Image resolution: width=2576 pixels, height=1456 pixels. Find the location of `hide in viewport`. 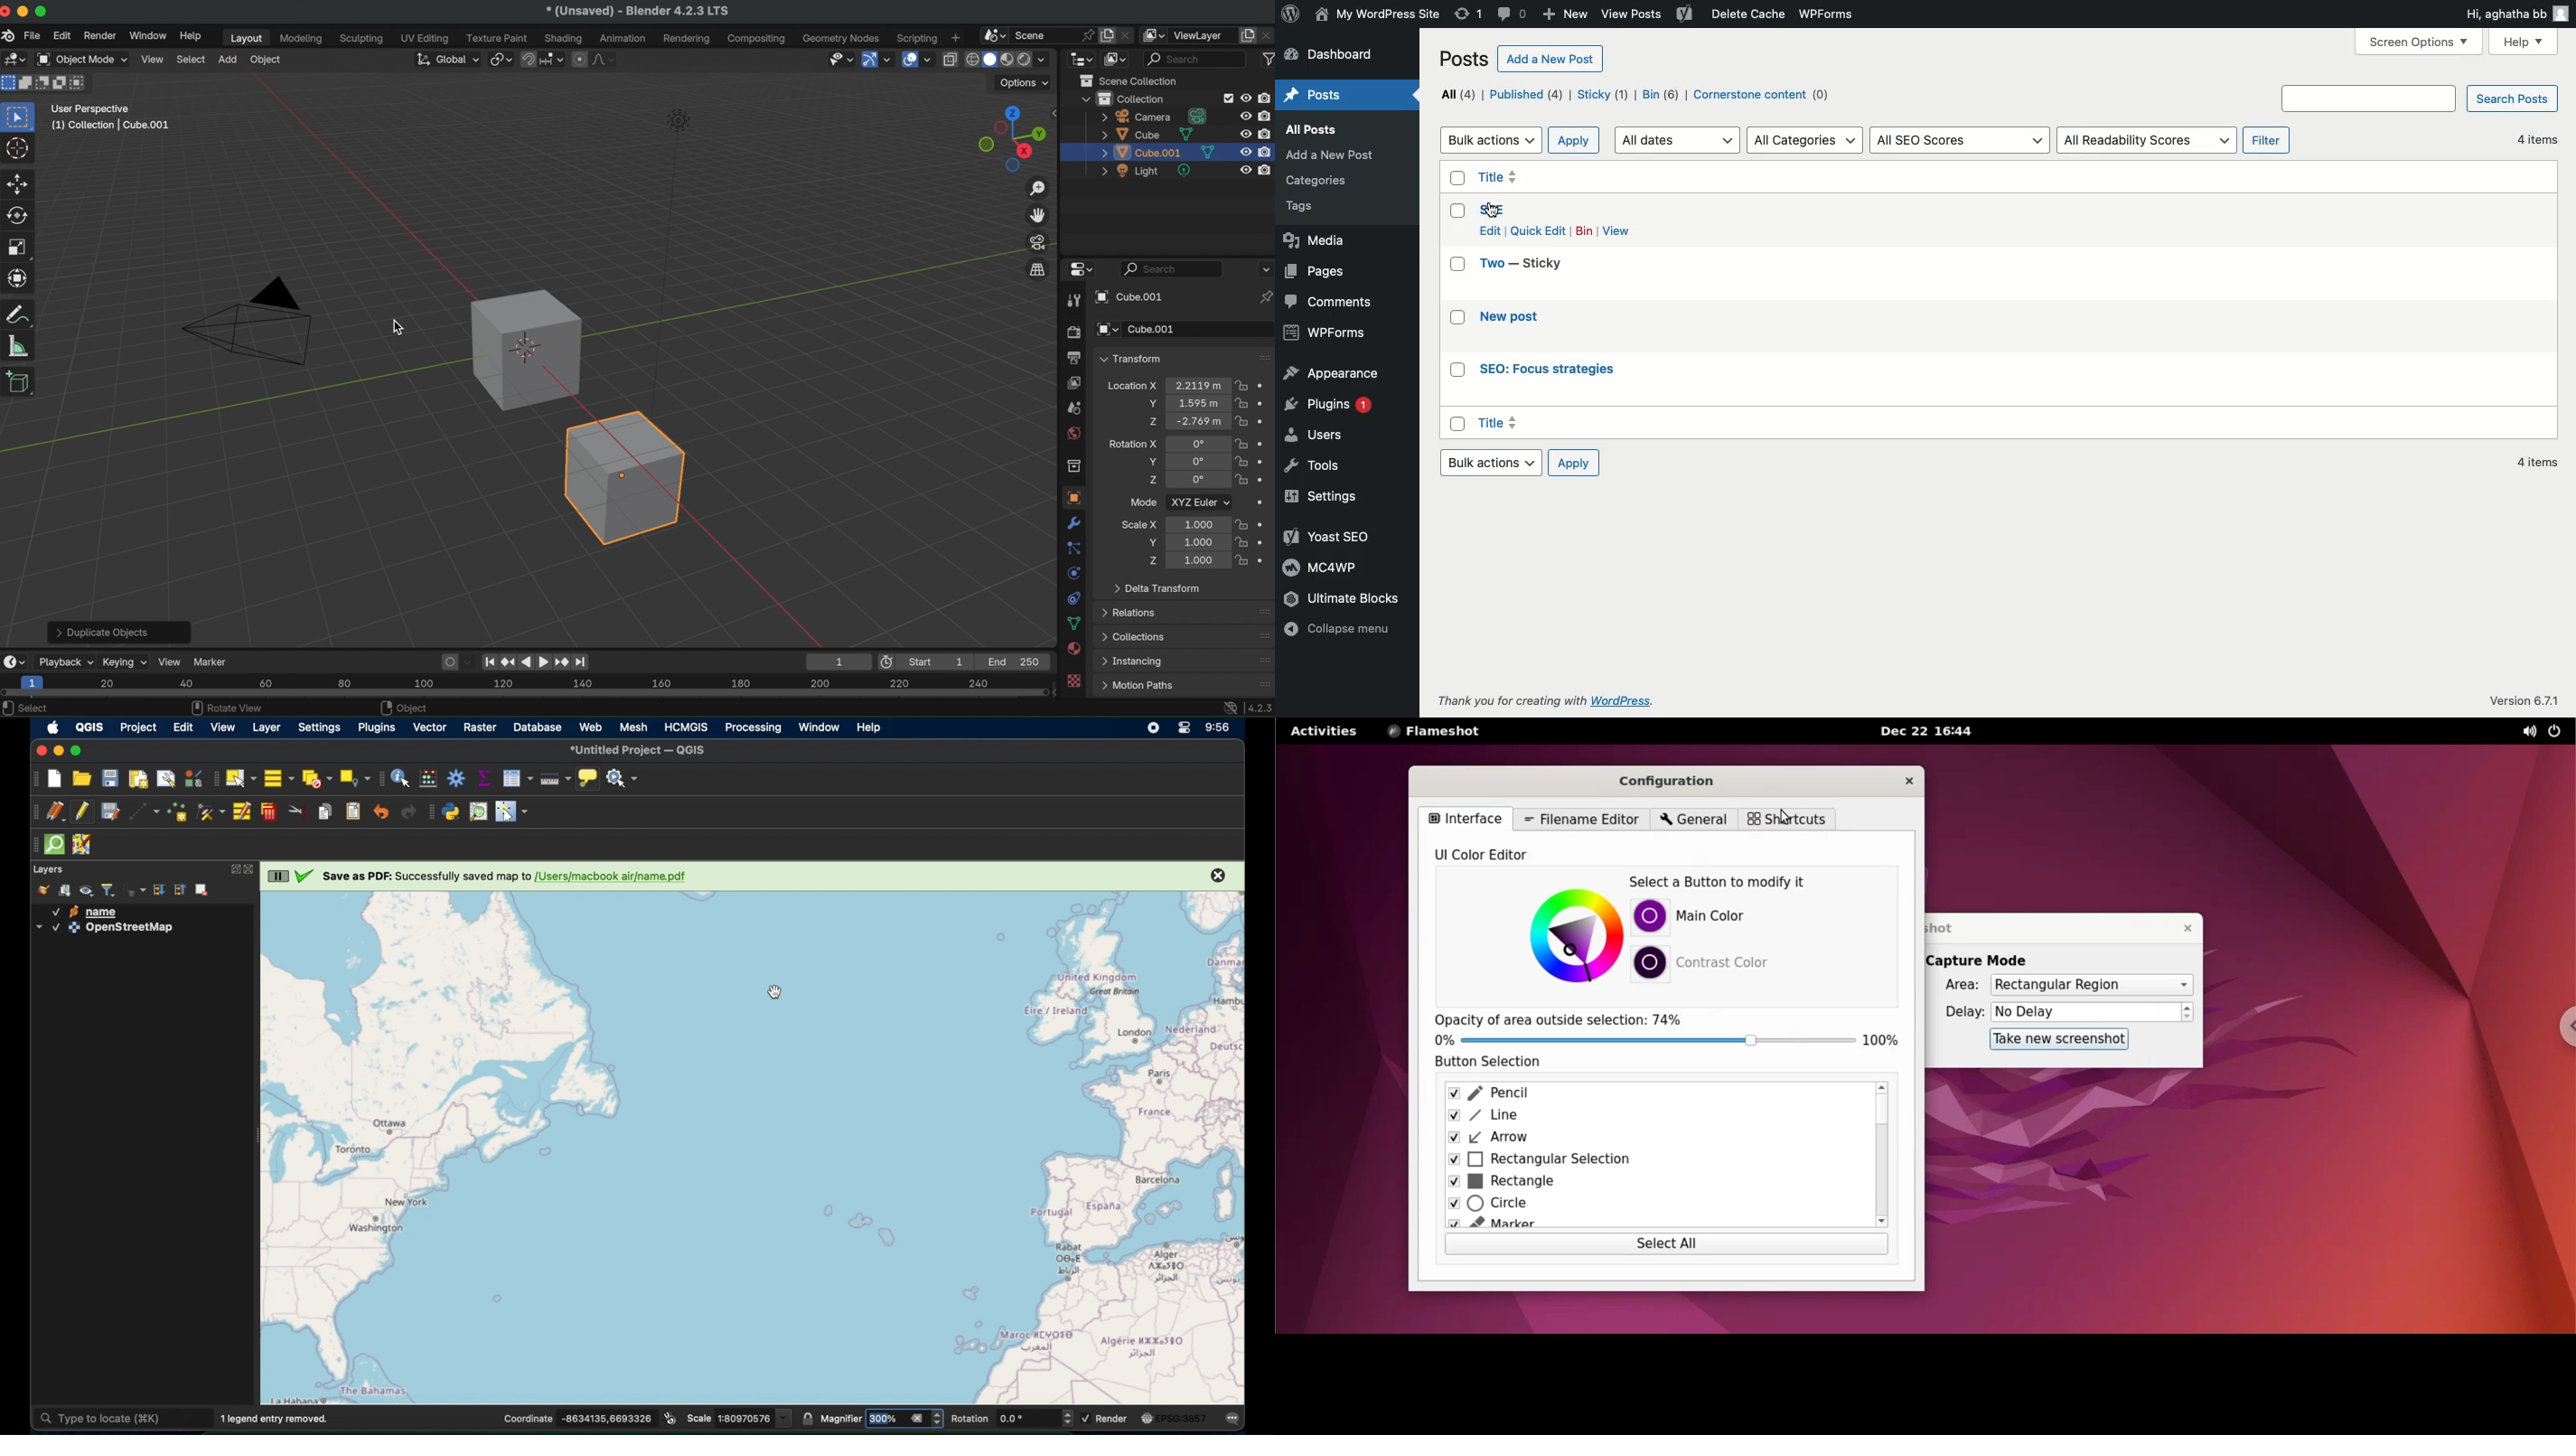

hide in viewport is located at coordinates (1246, 171).